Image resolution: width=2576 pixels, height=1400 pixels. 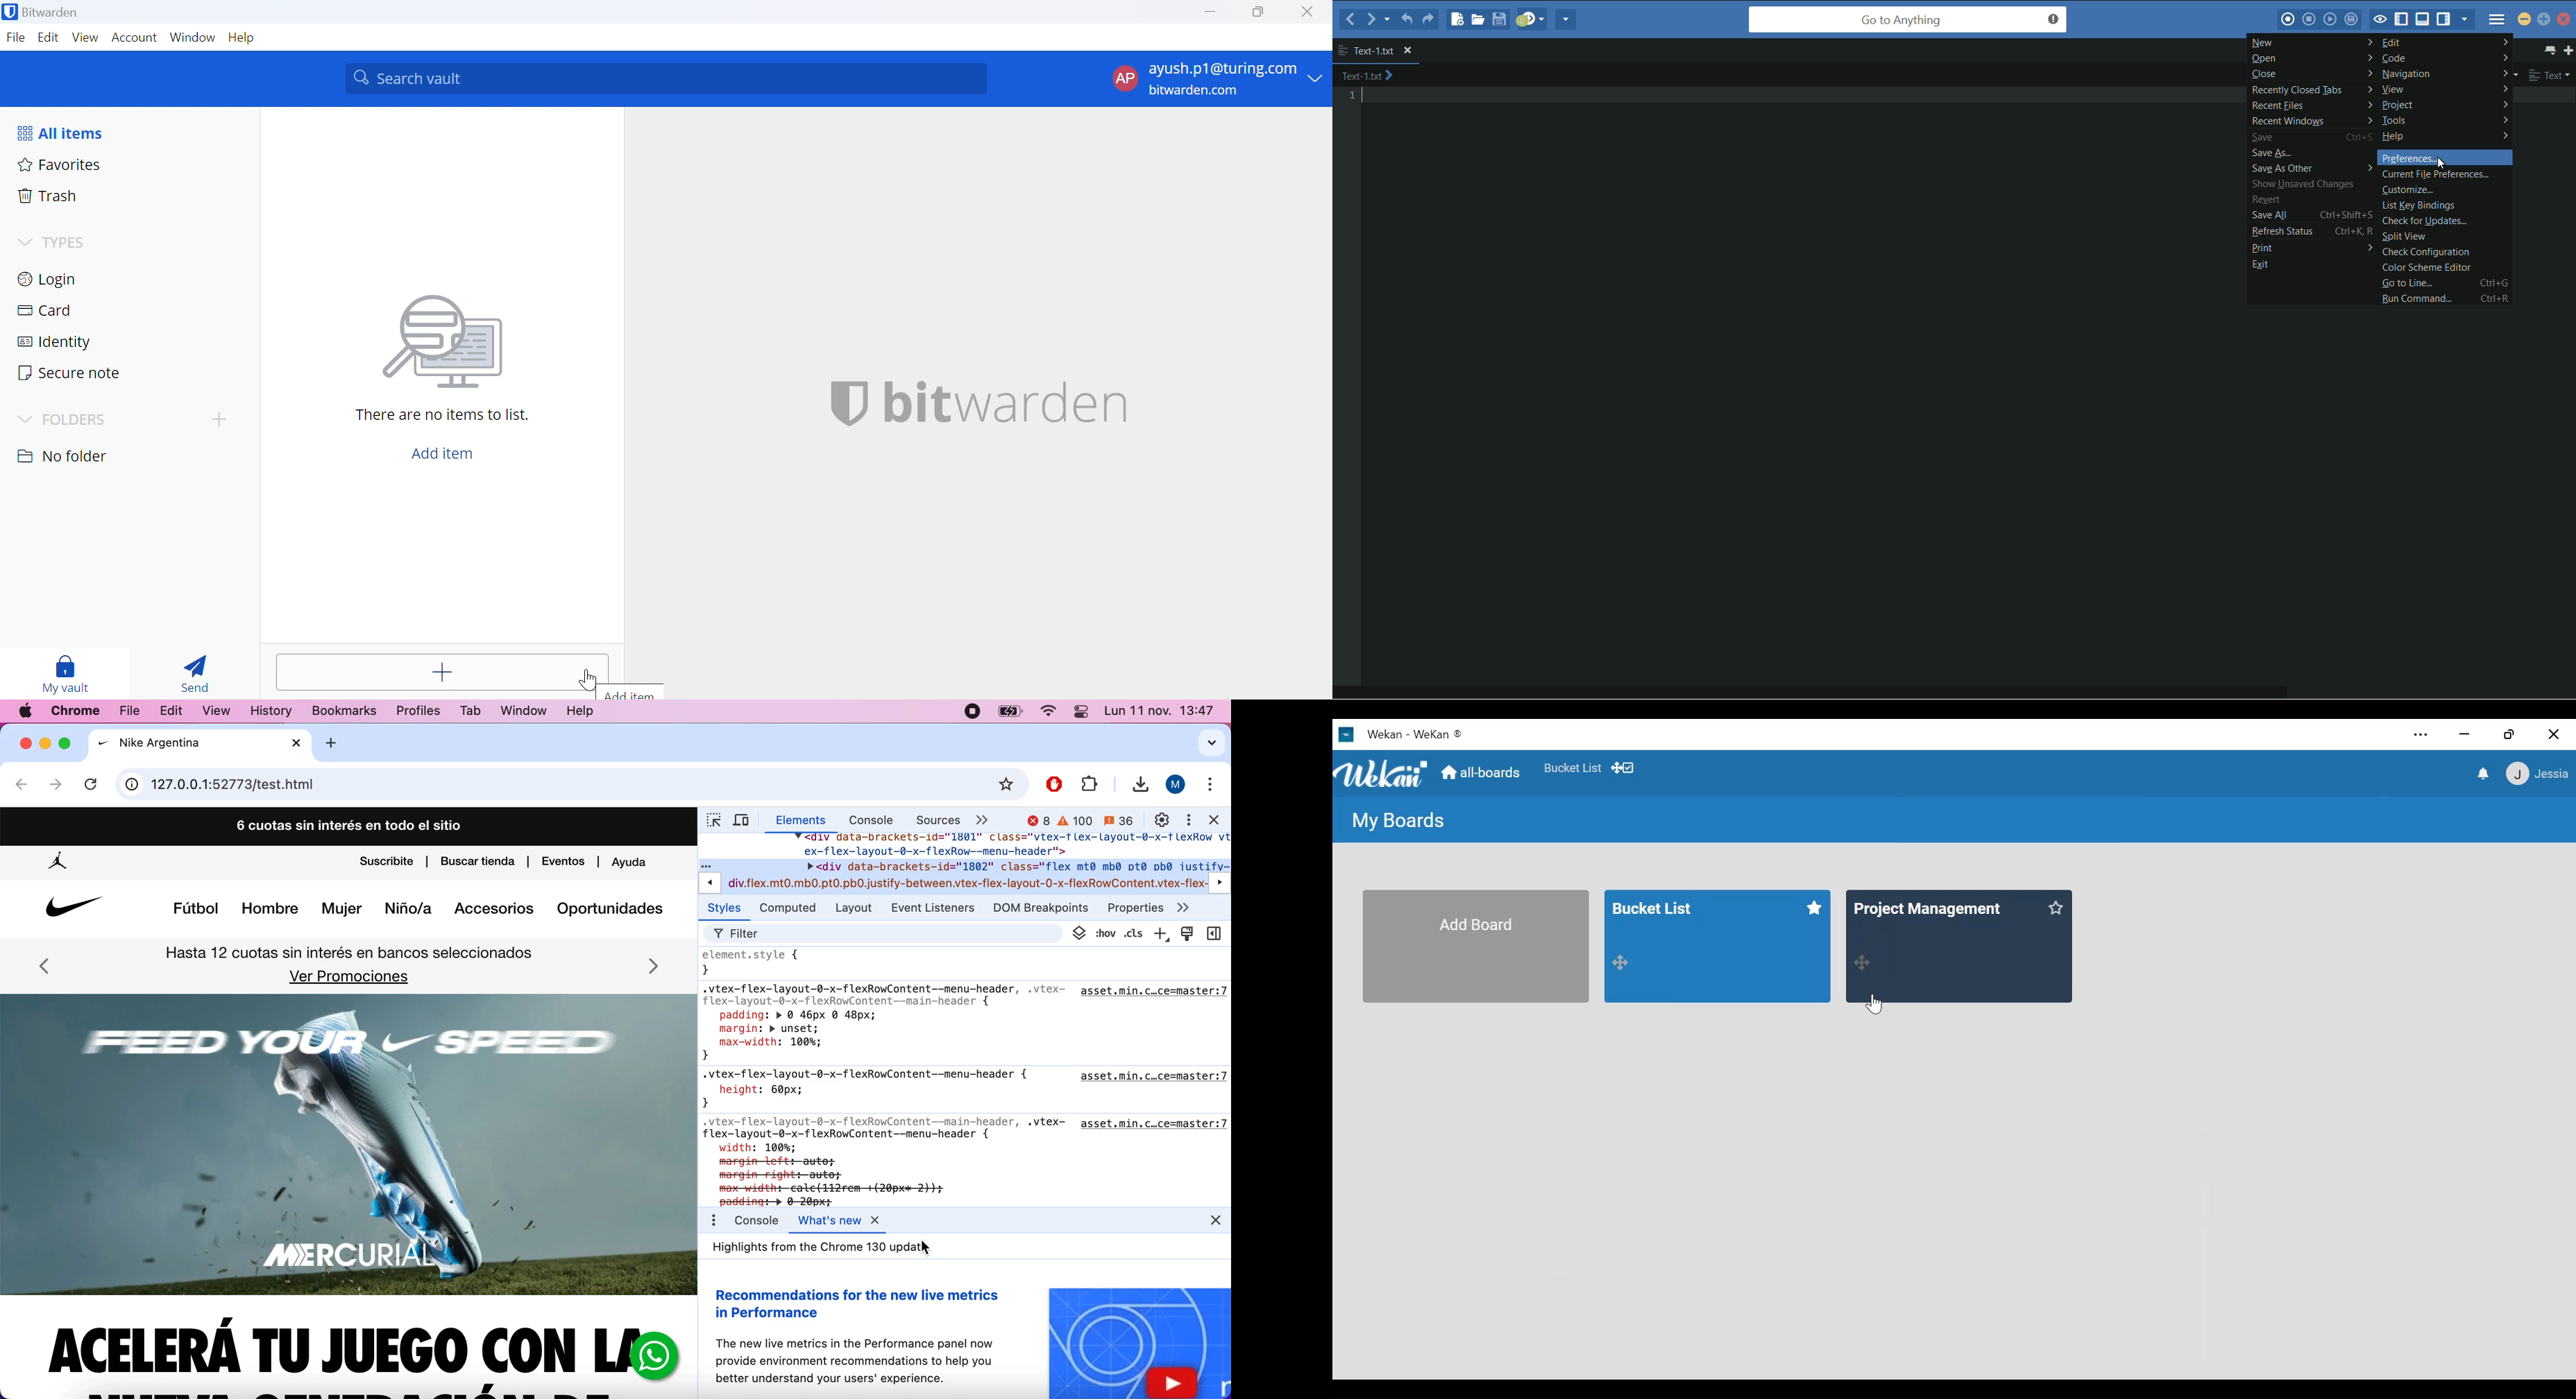 What do you see at coordinates (2311, 75) in the screenshot?
I see `close` at bounding box center [2311, 75].